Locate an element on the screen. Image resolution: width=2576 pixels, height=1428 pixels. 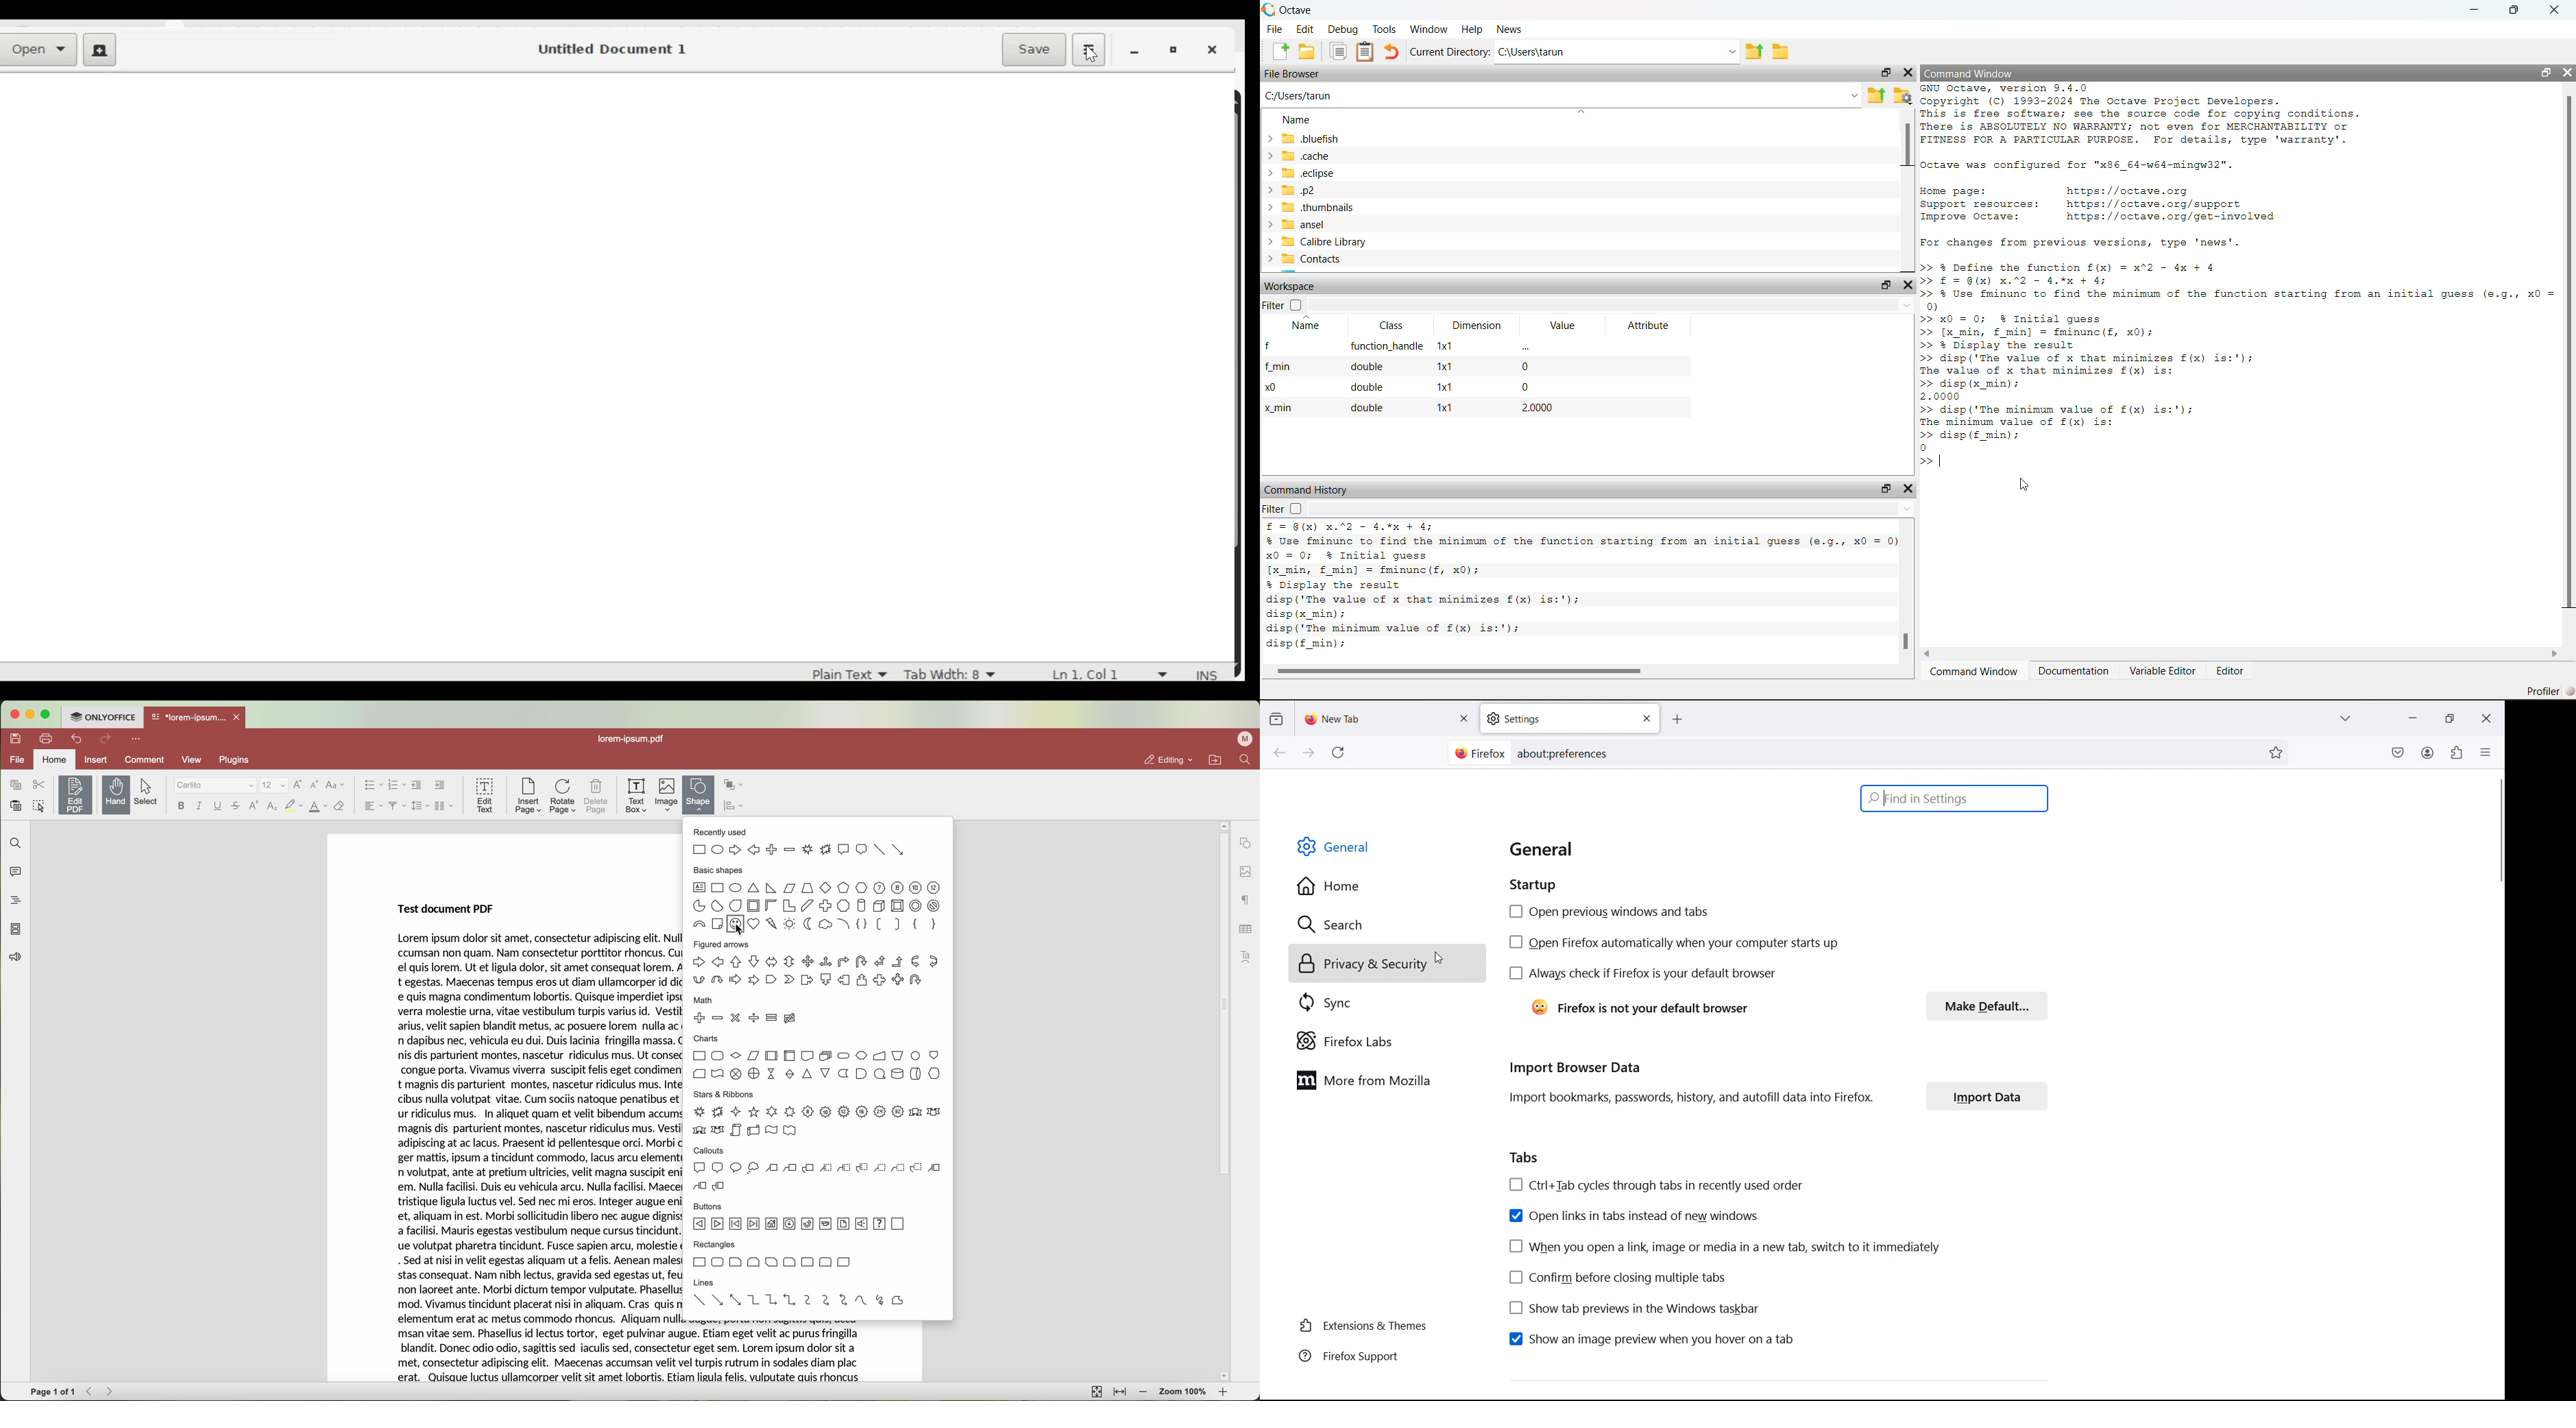
bullets is located at coordinates (372, 786).